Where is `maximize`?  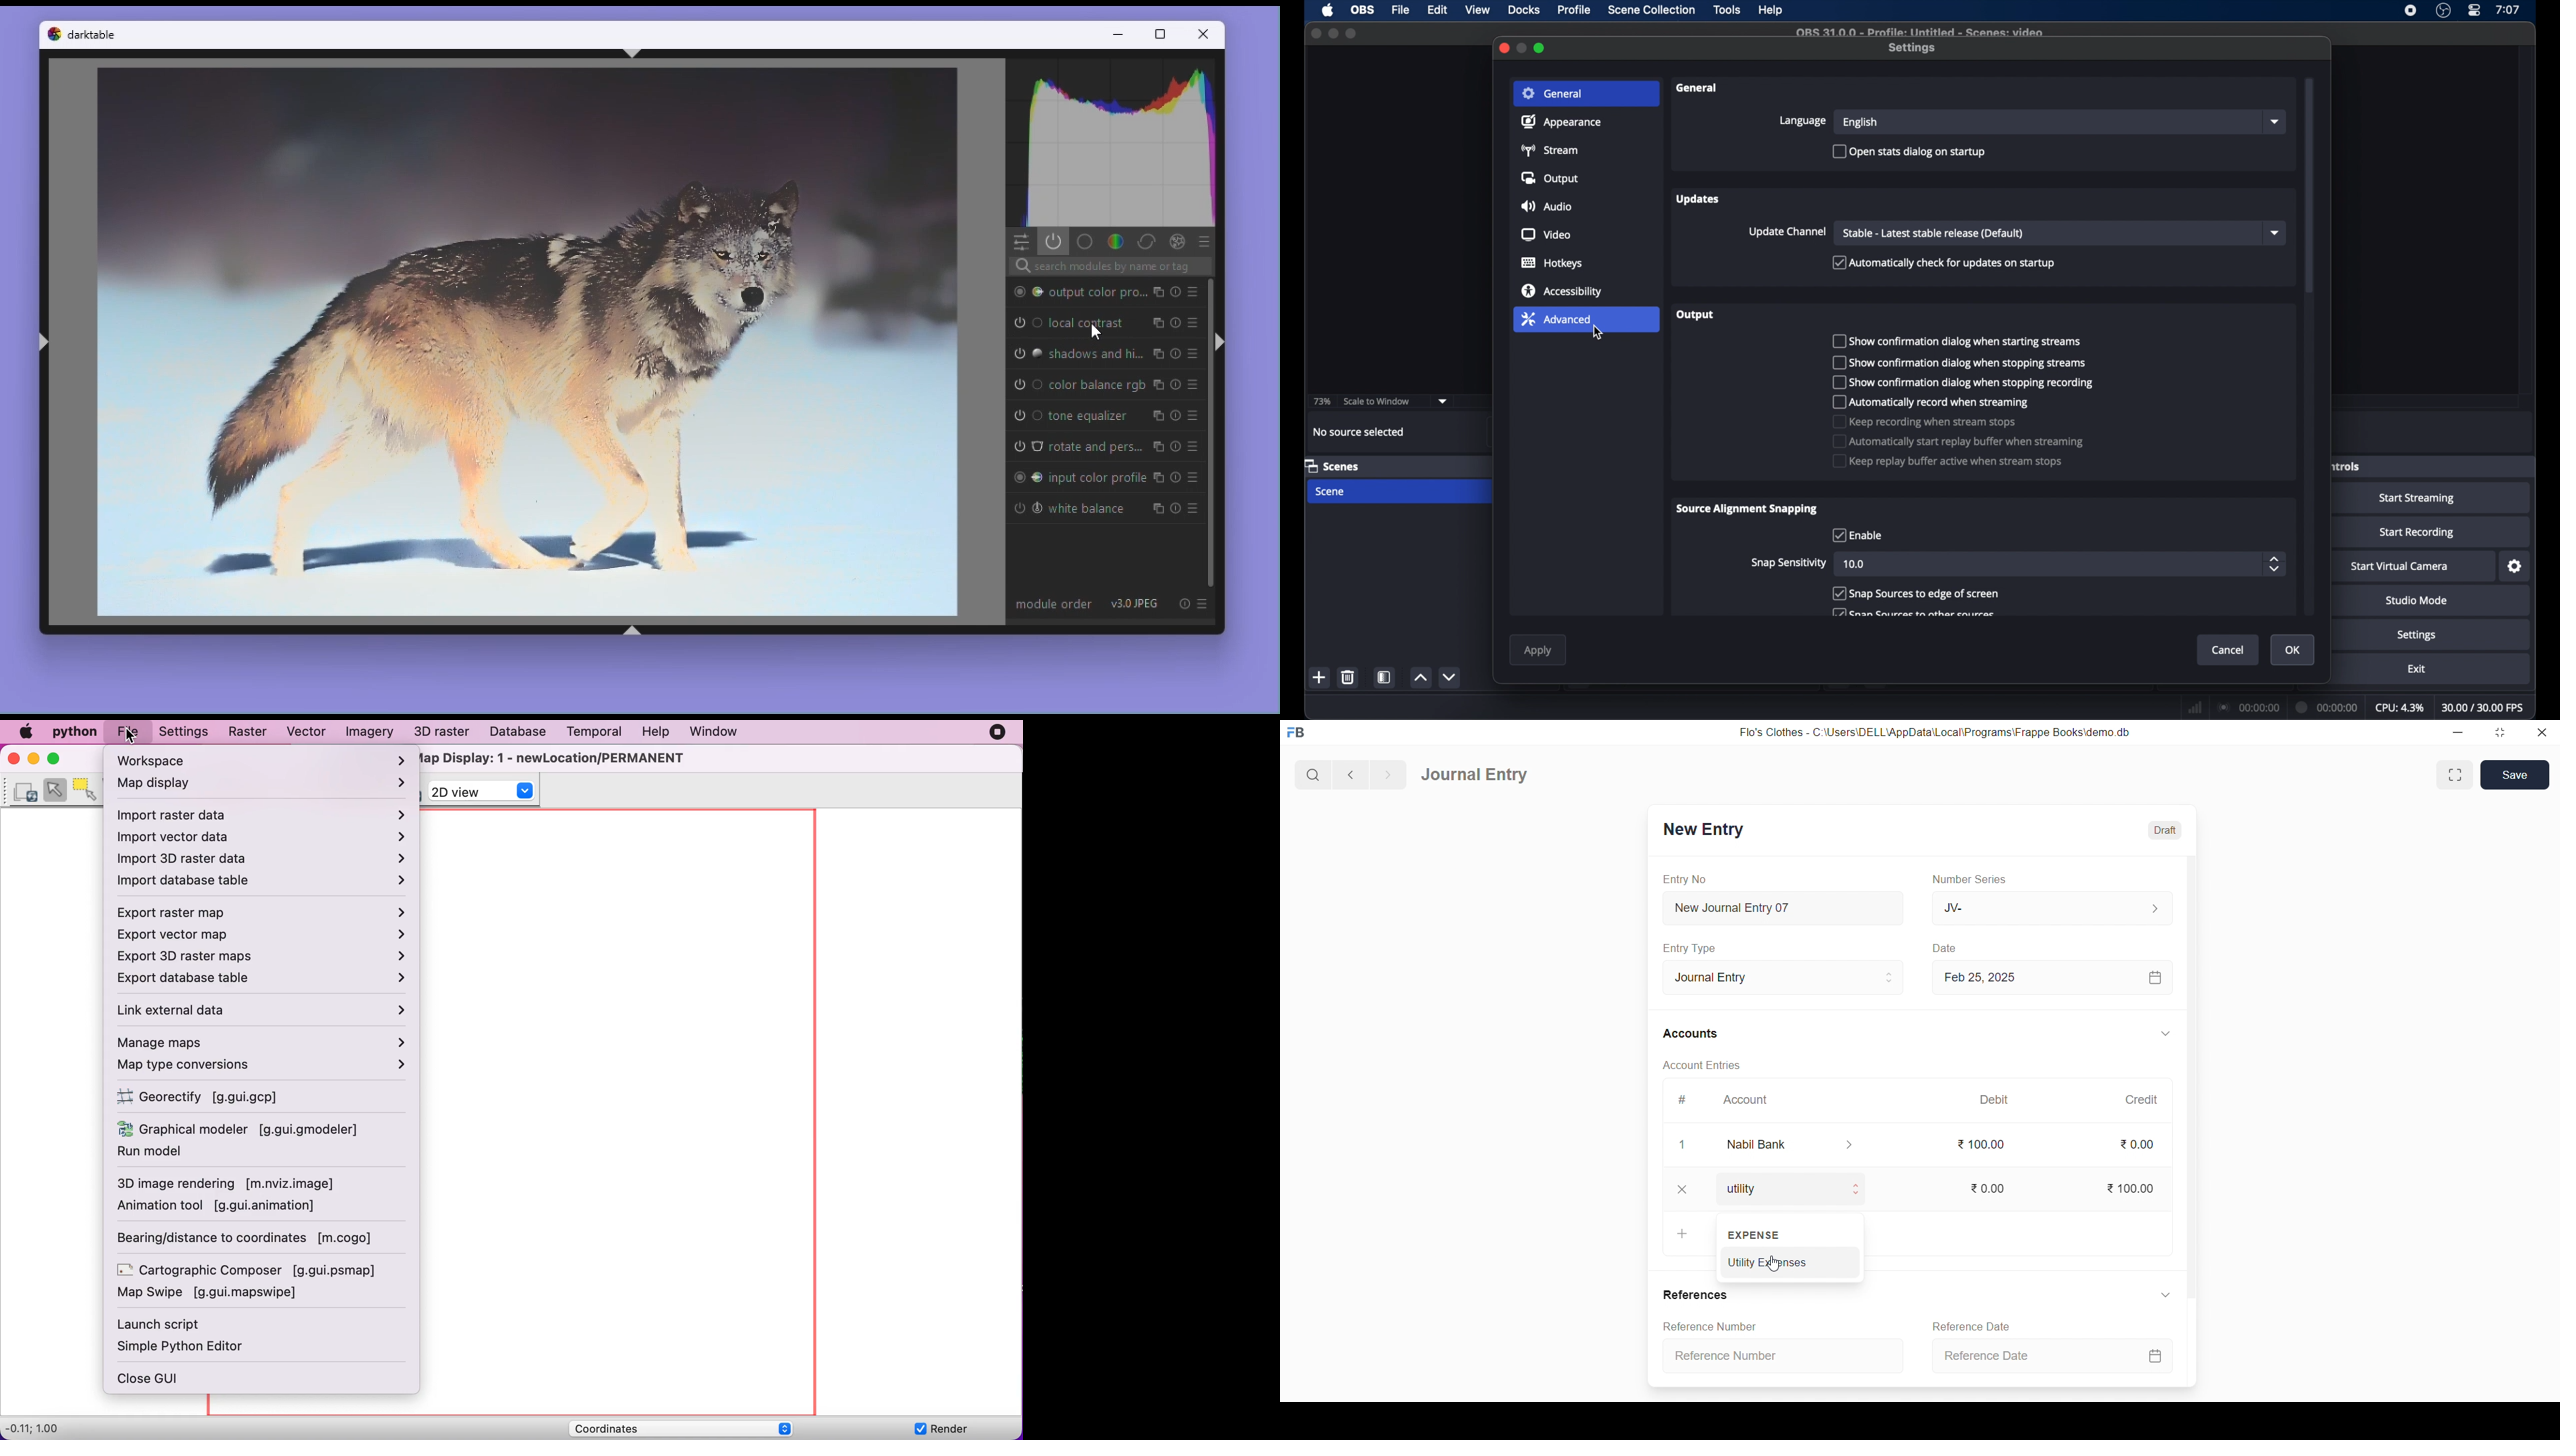 maximize is located at coordinates (1540, 48).